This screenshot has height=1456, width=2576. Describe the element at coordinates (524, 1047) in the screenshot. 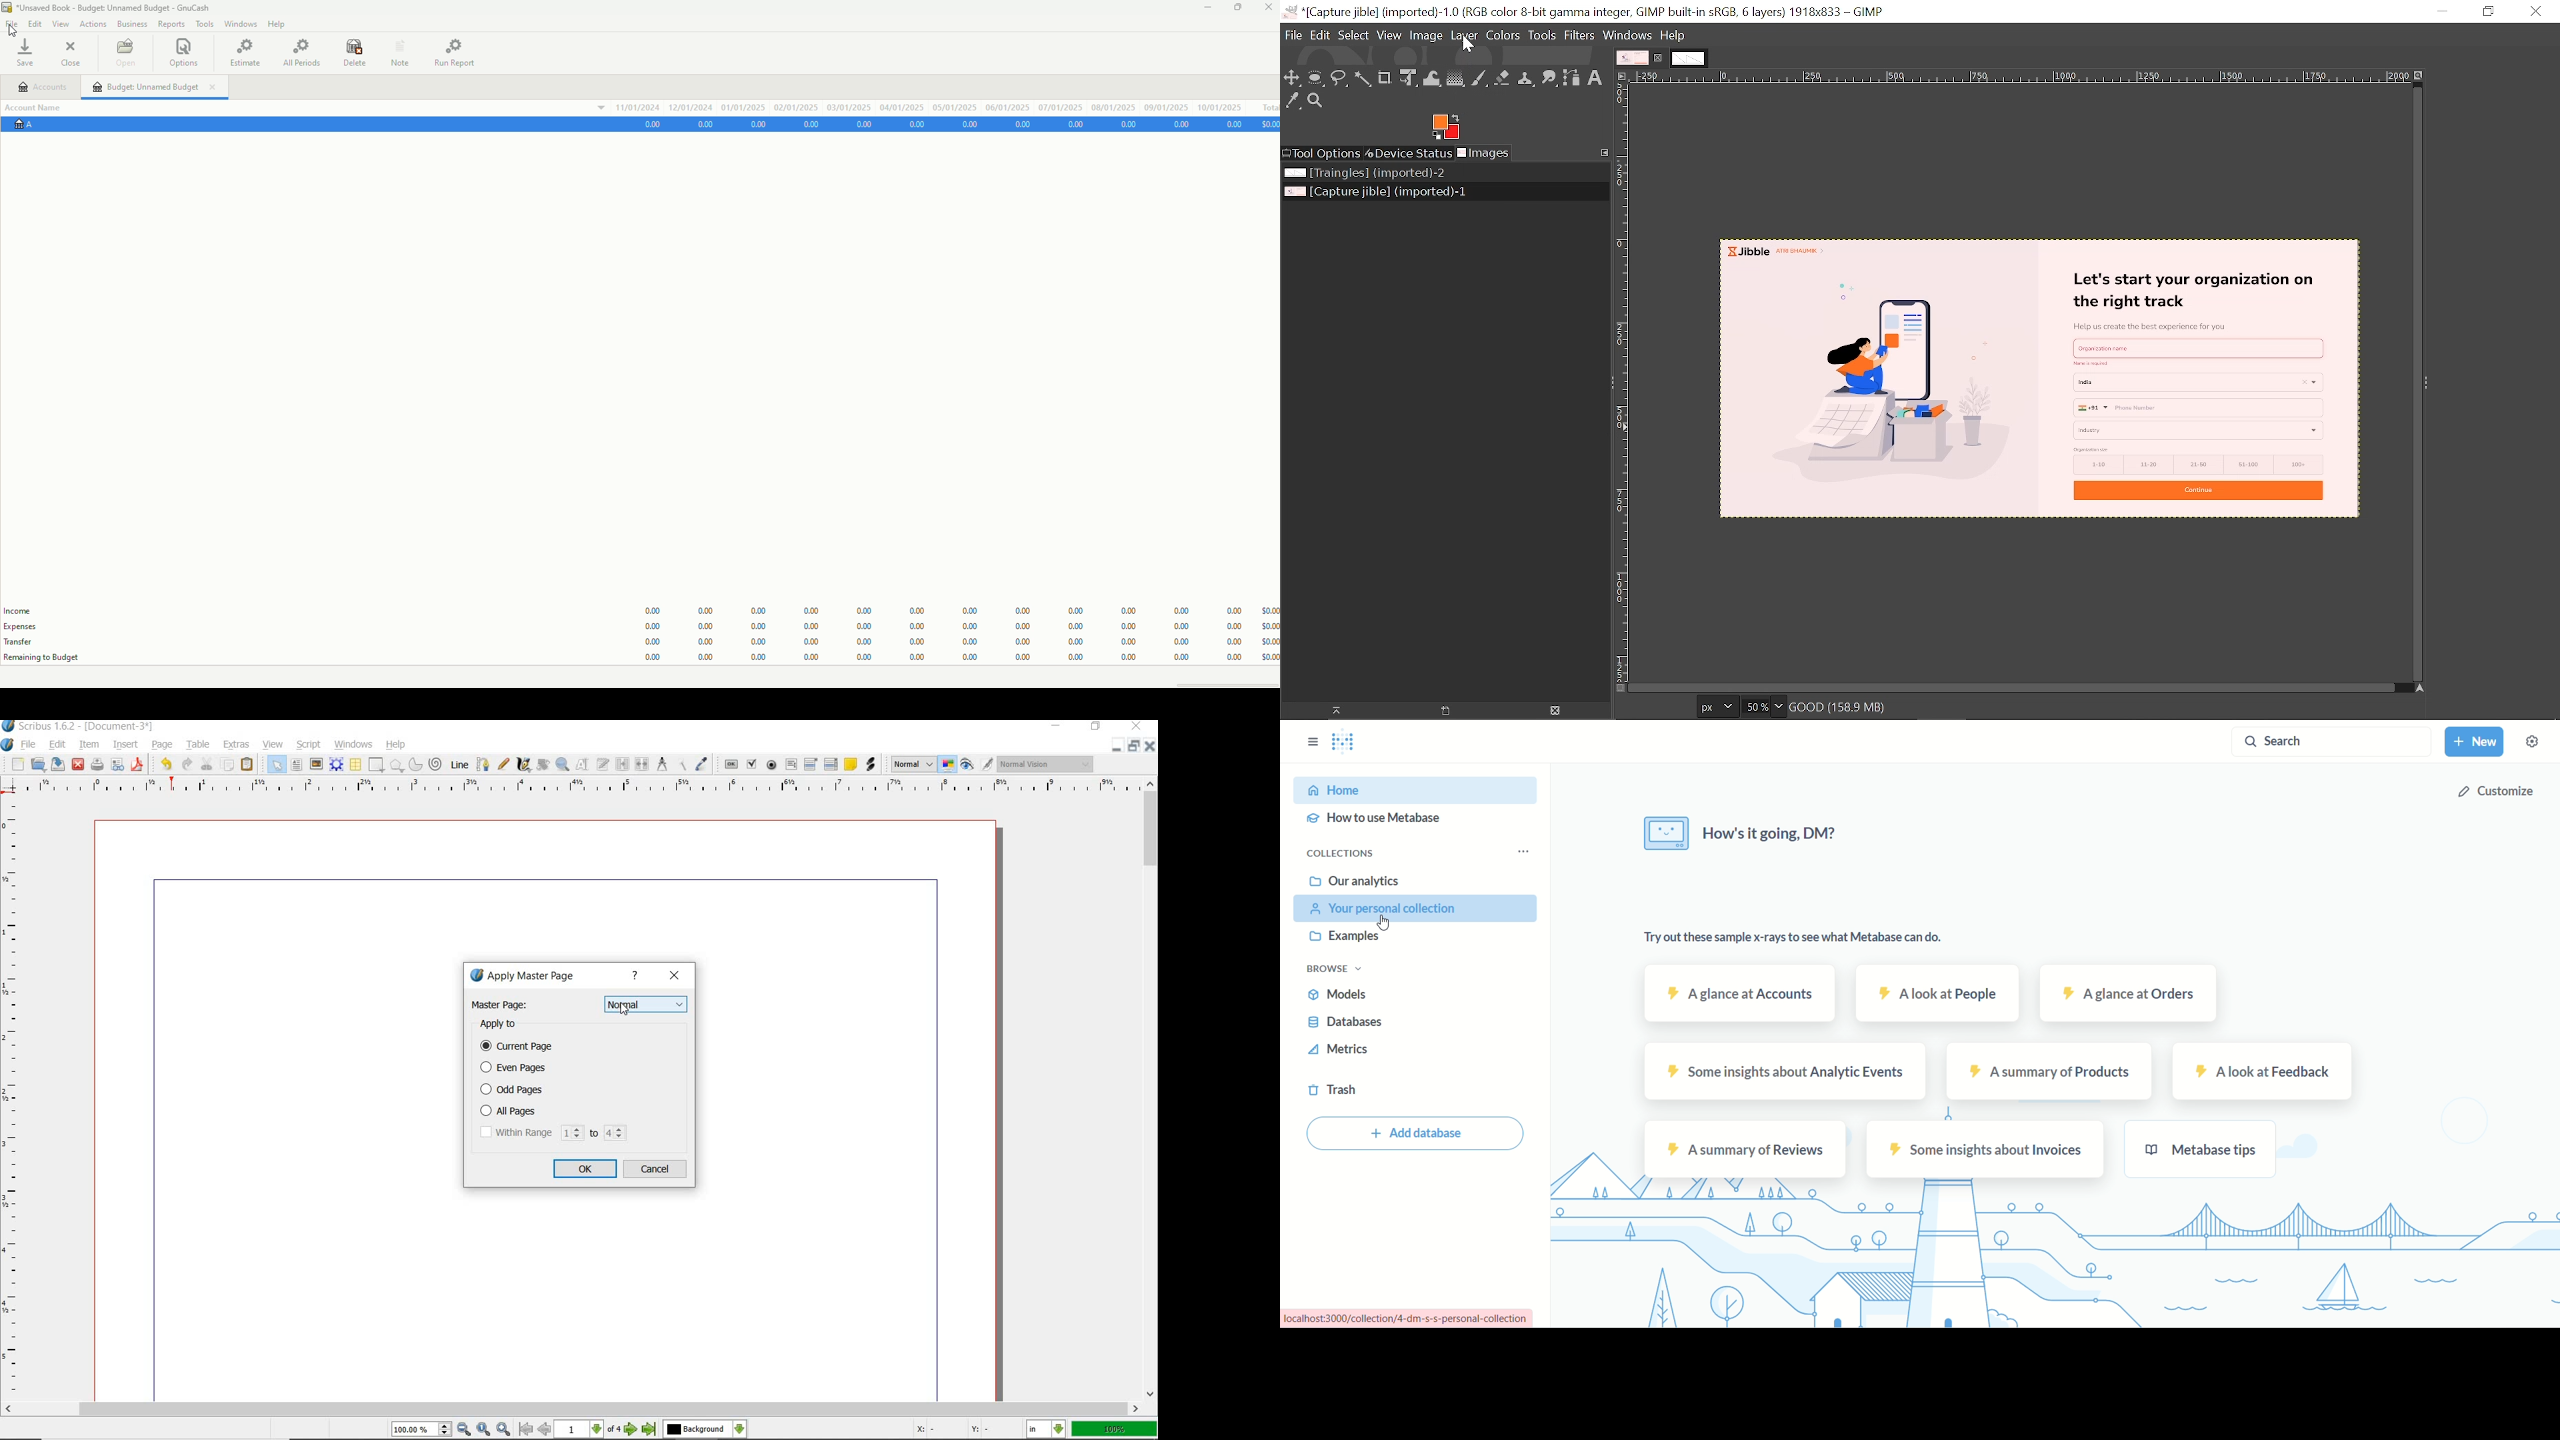

I see `current page` at that location.